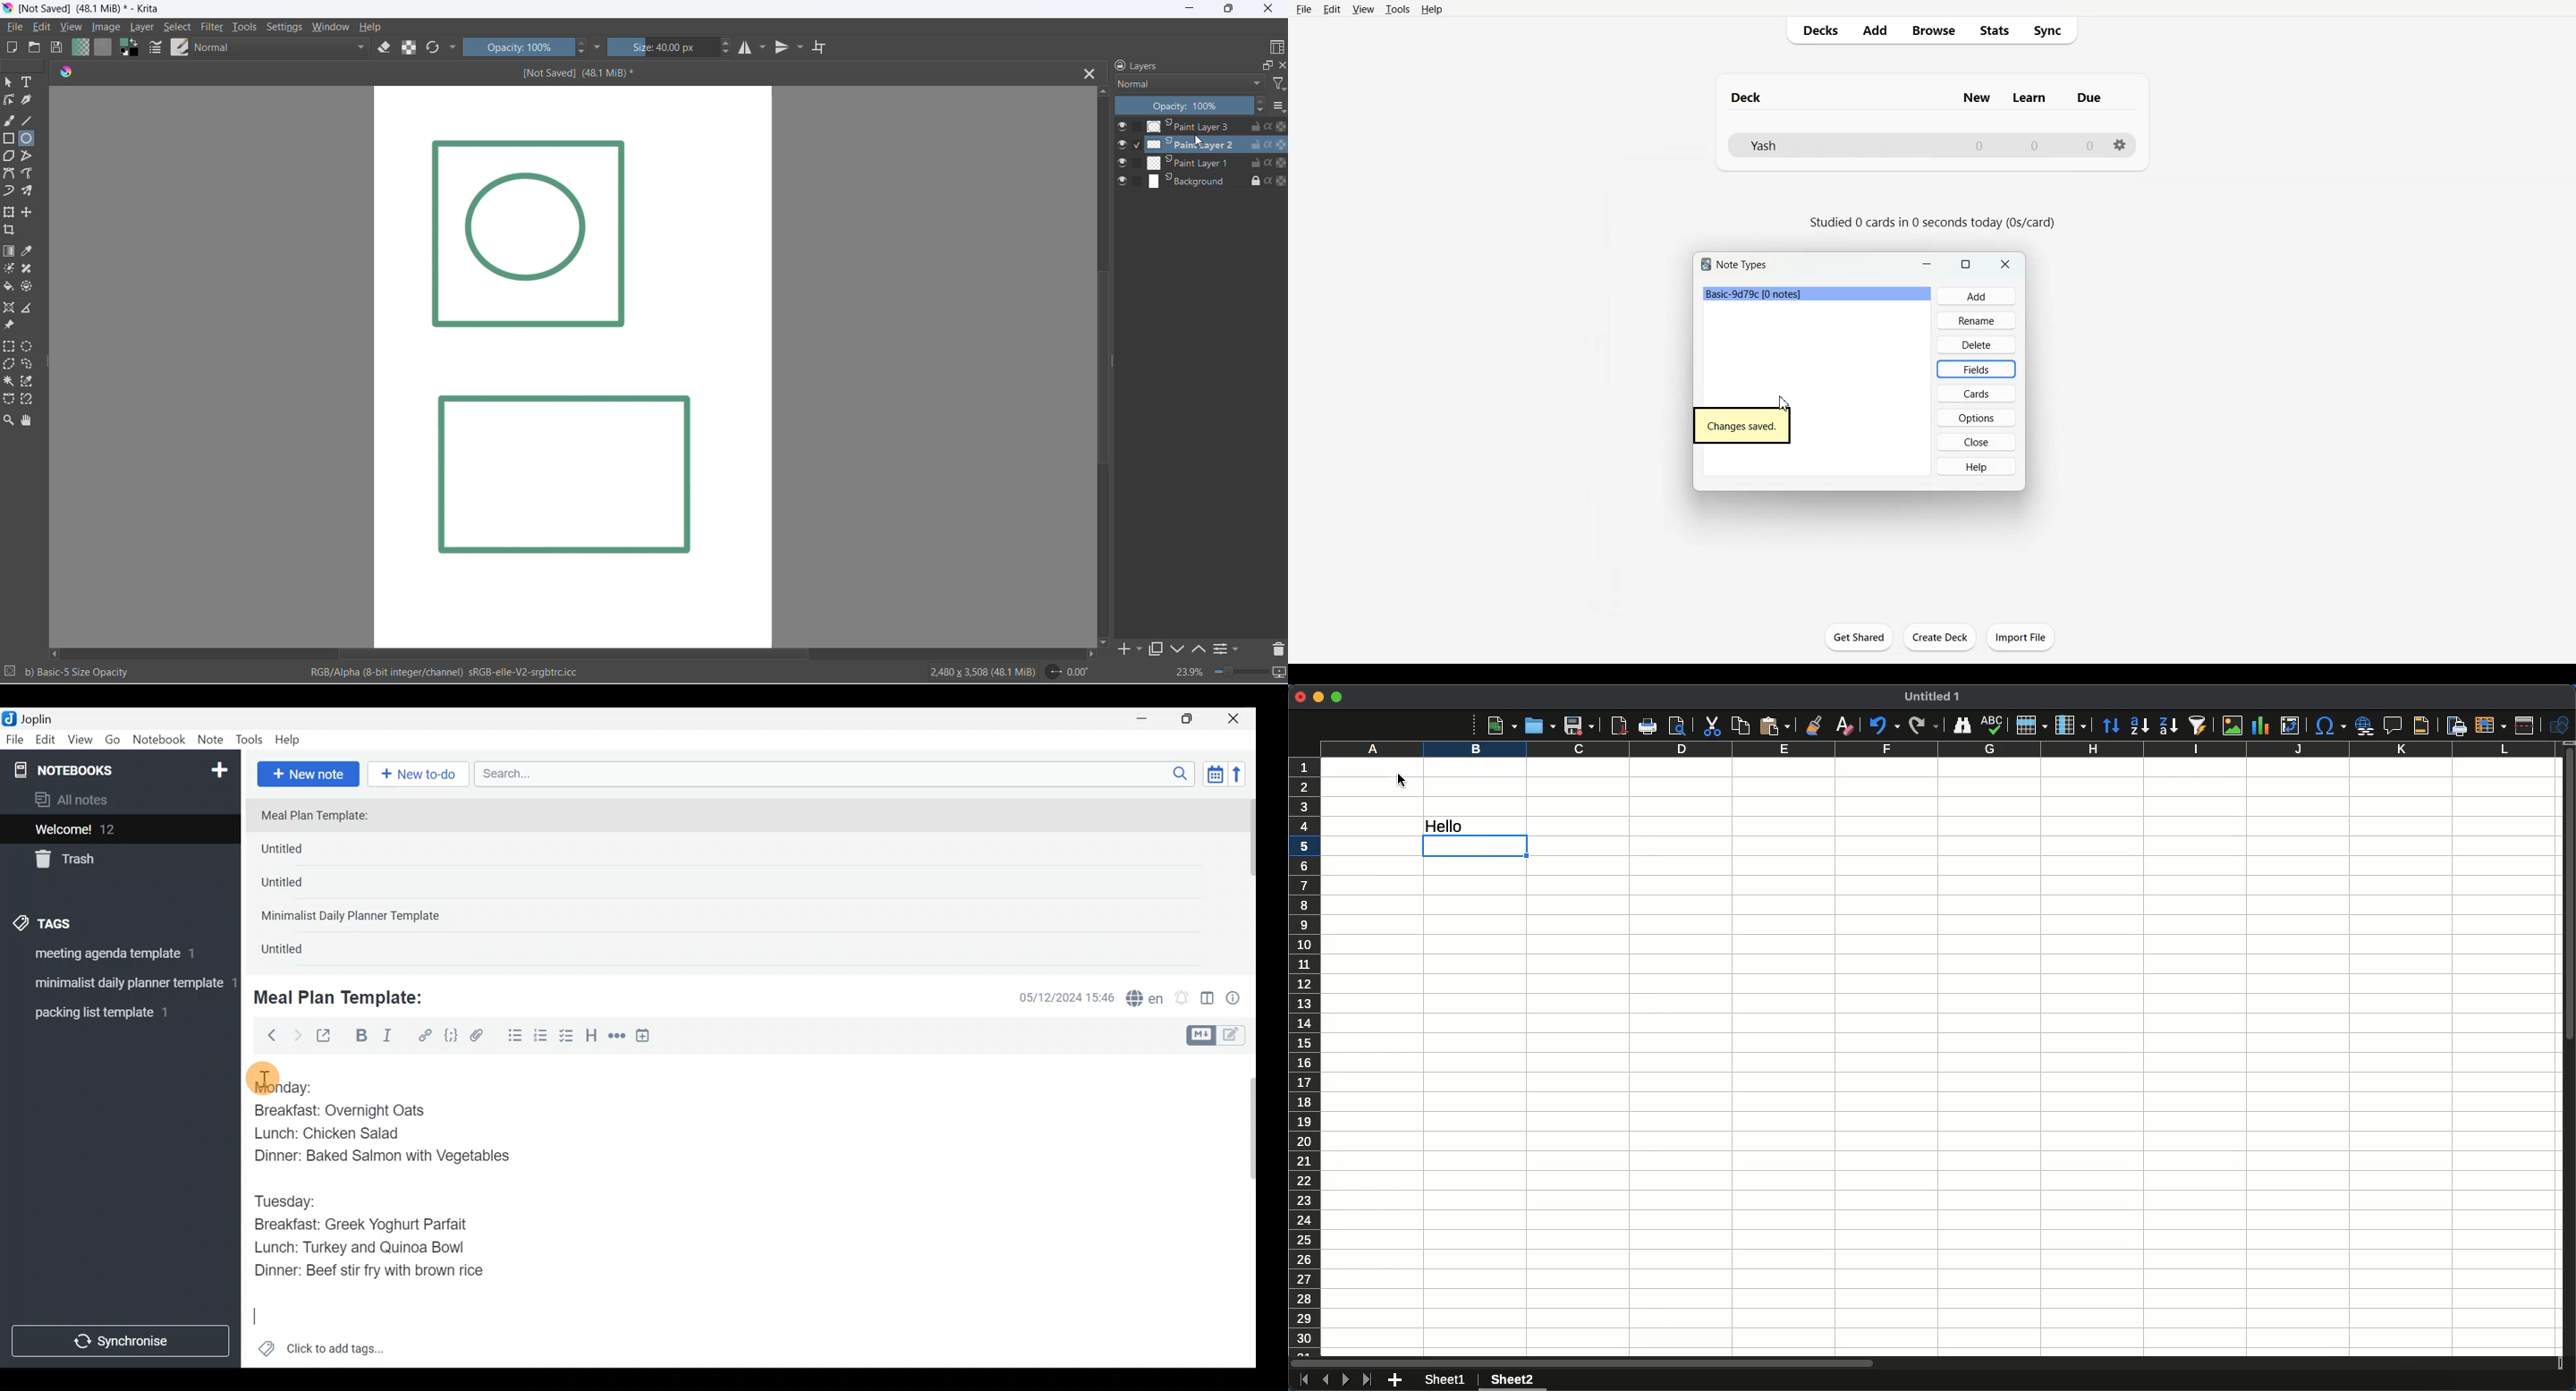  What do you see at coordinates (1976, 98) in the screenshot?
I see `Column name` at bounding box center [1976, 98].